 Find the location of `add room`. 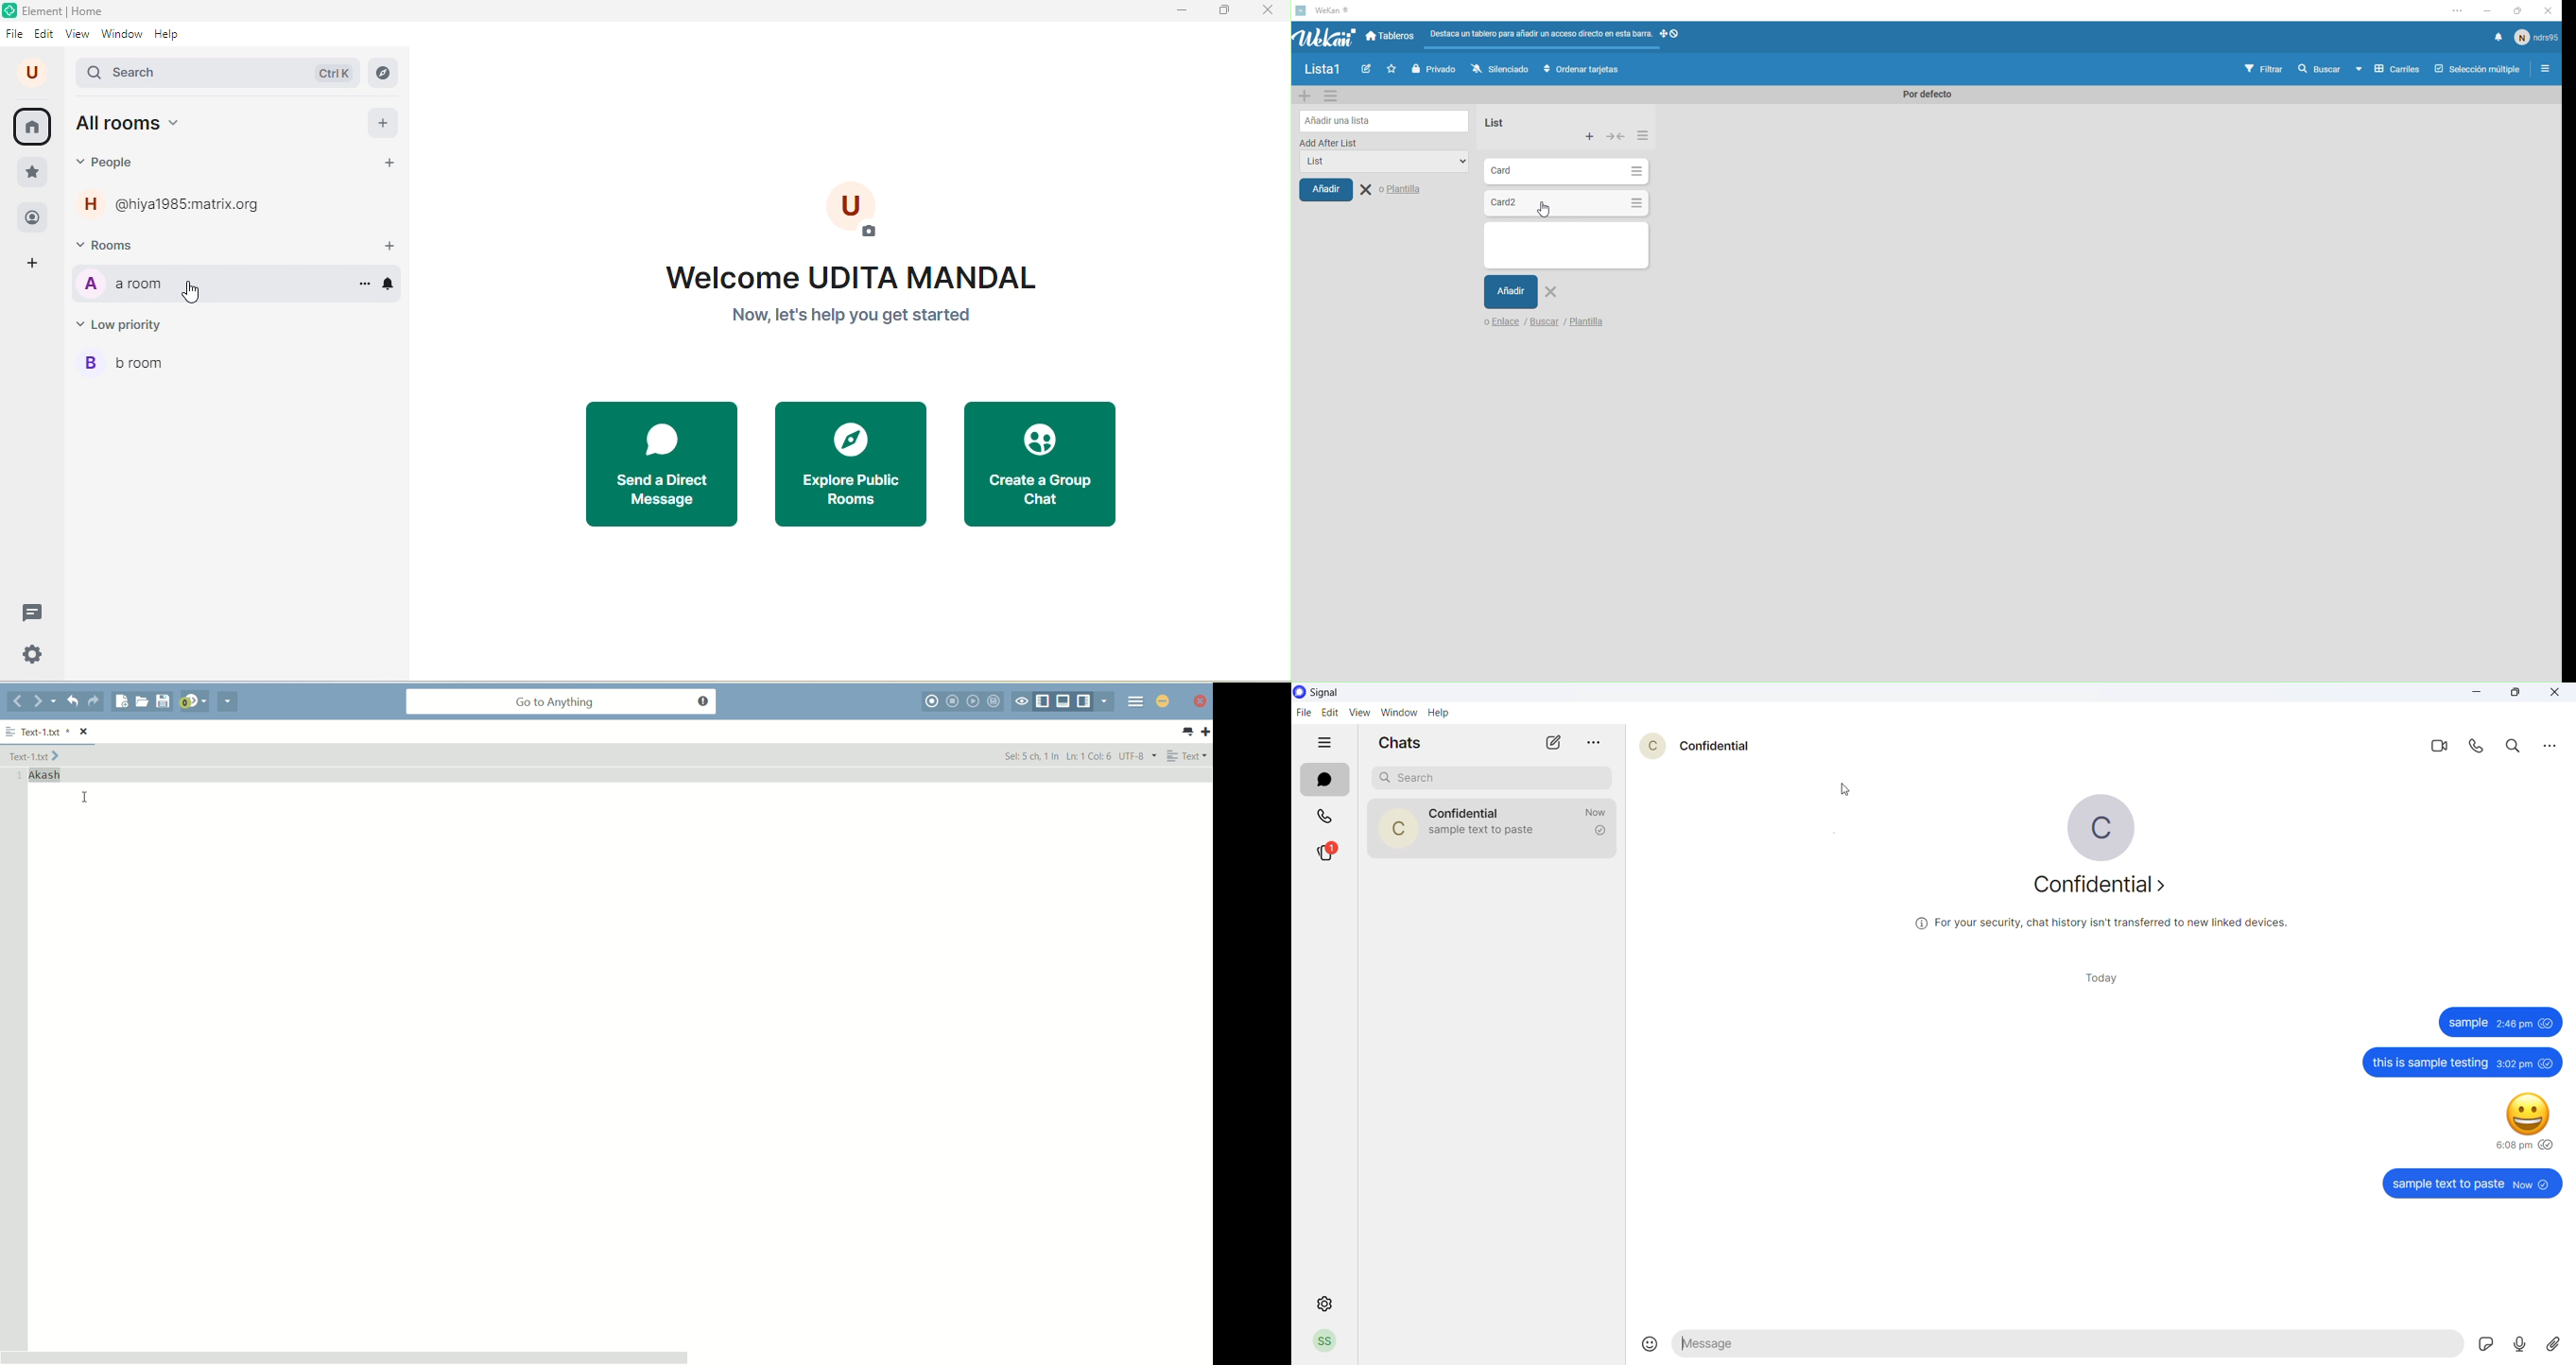

add room is located at coordinates (383, 241).